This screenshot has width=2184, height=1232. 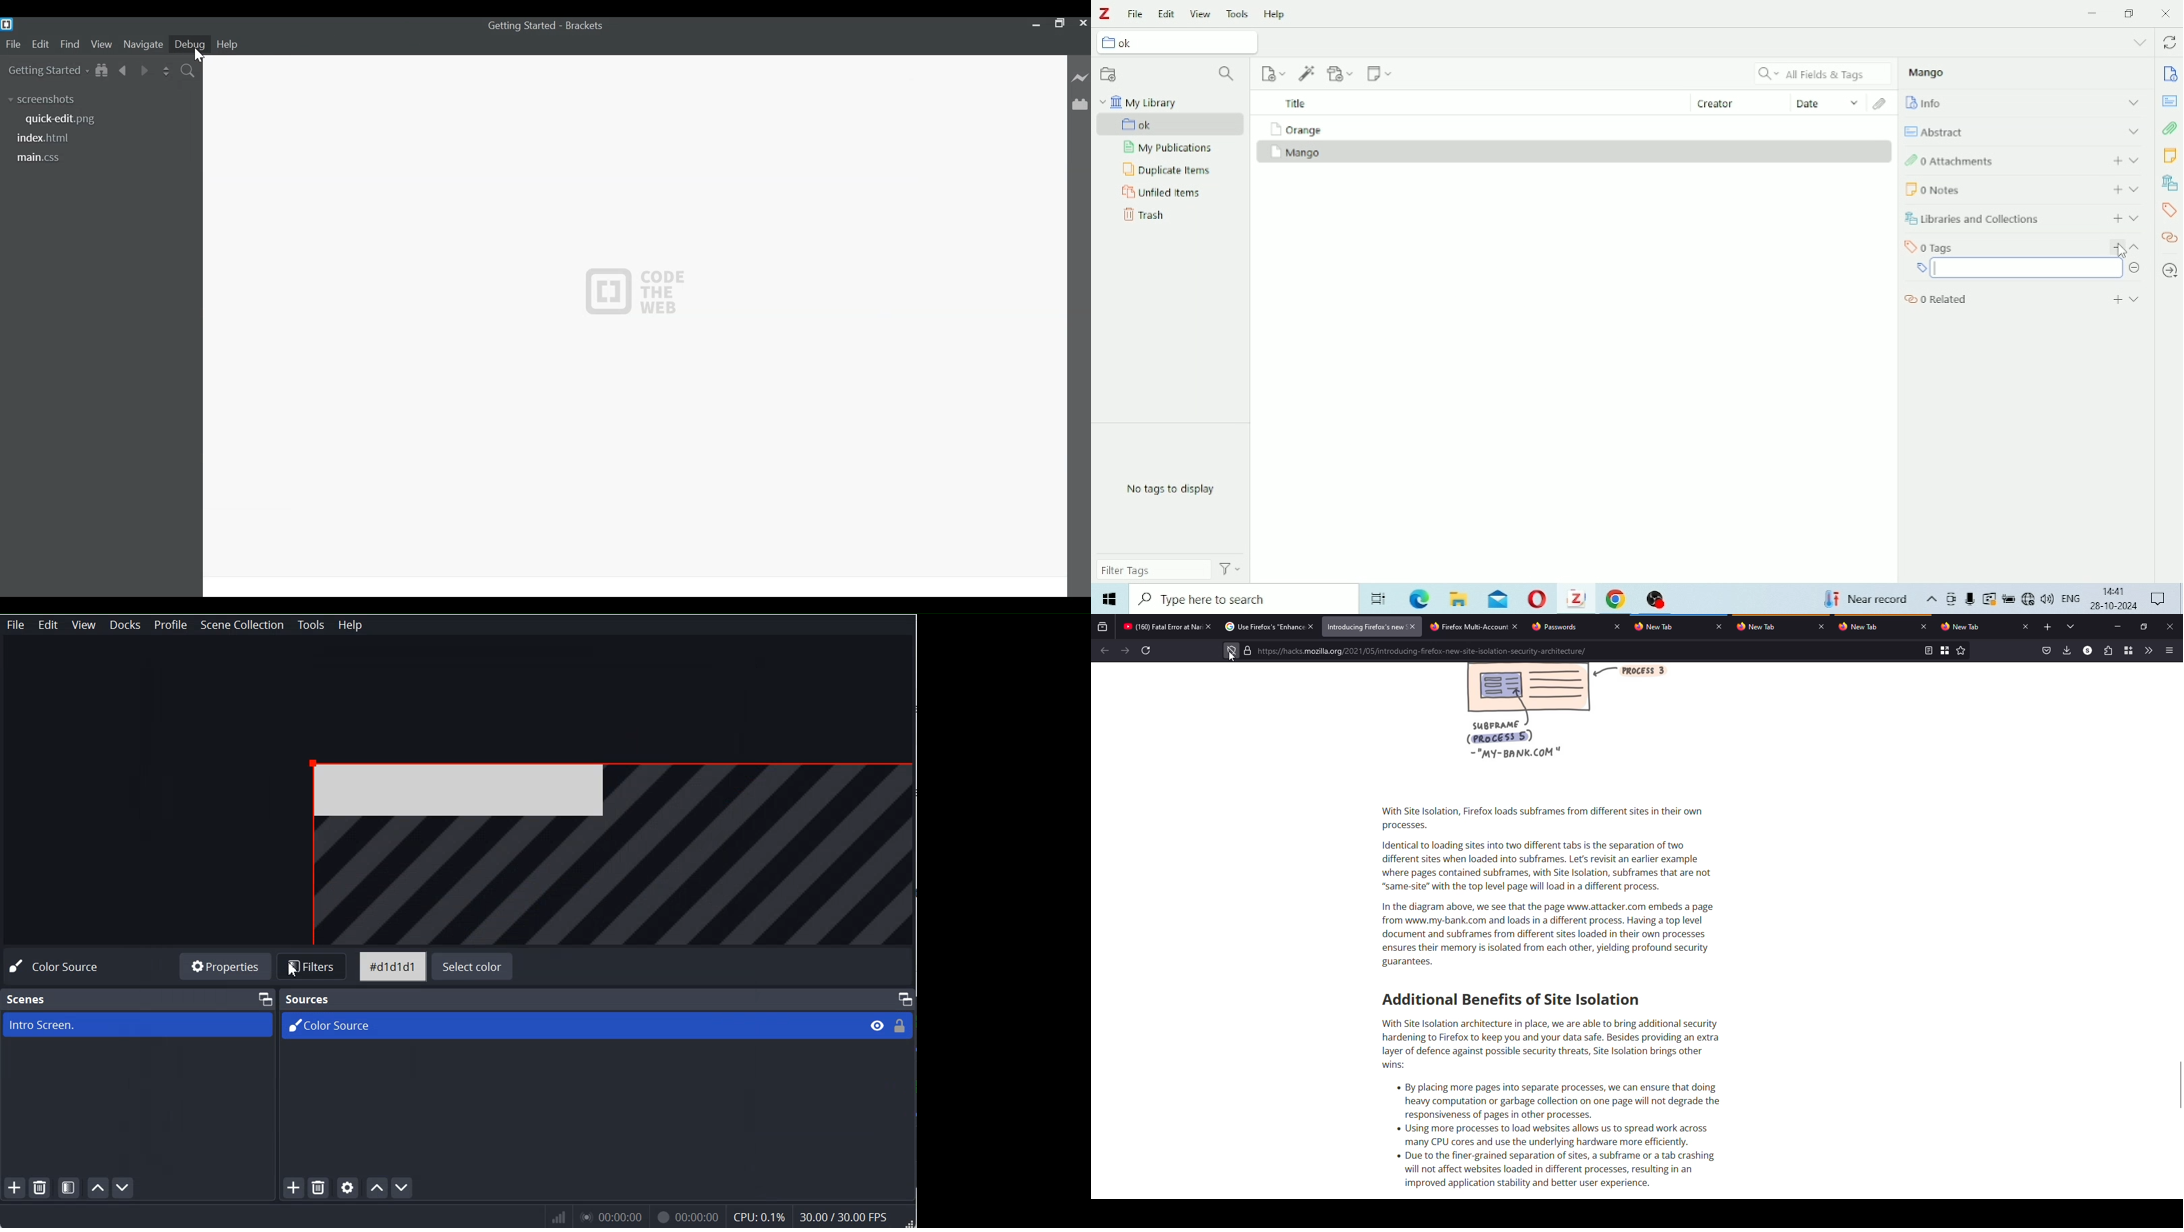 I want to click on Filter Collections, so click(x=1229, y=75).